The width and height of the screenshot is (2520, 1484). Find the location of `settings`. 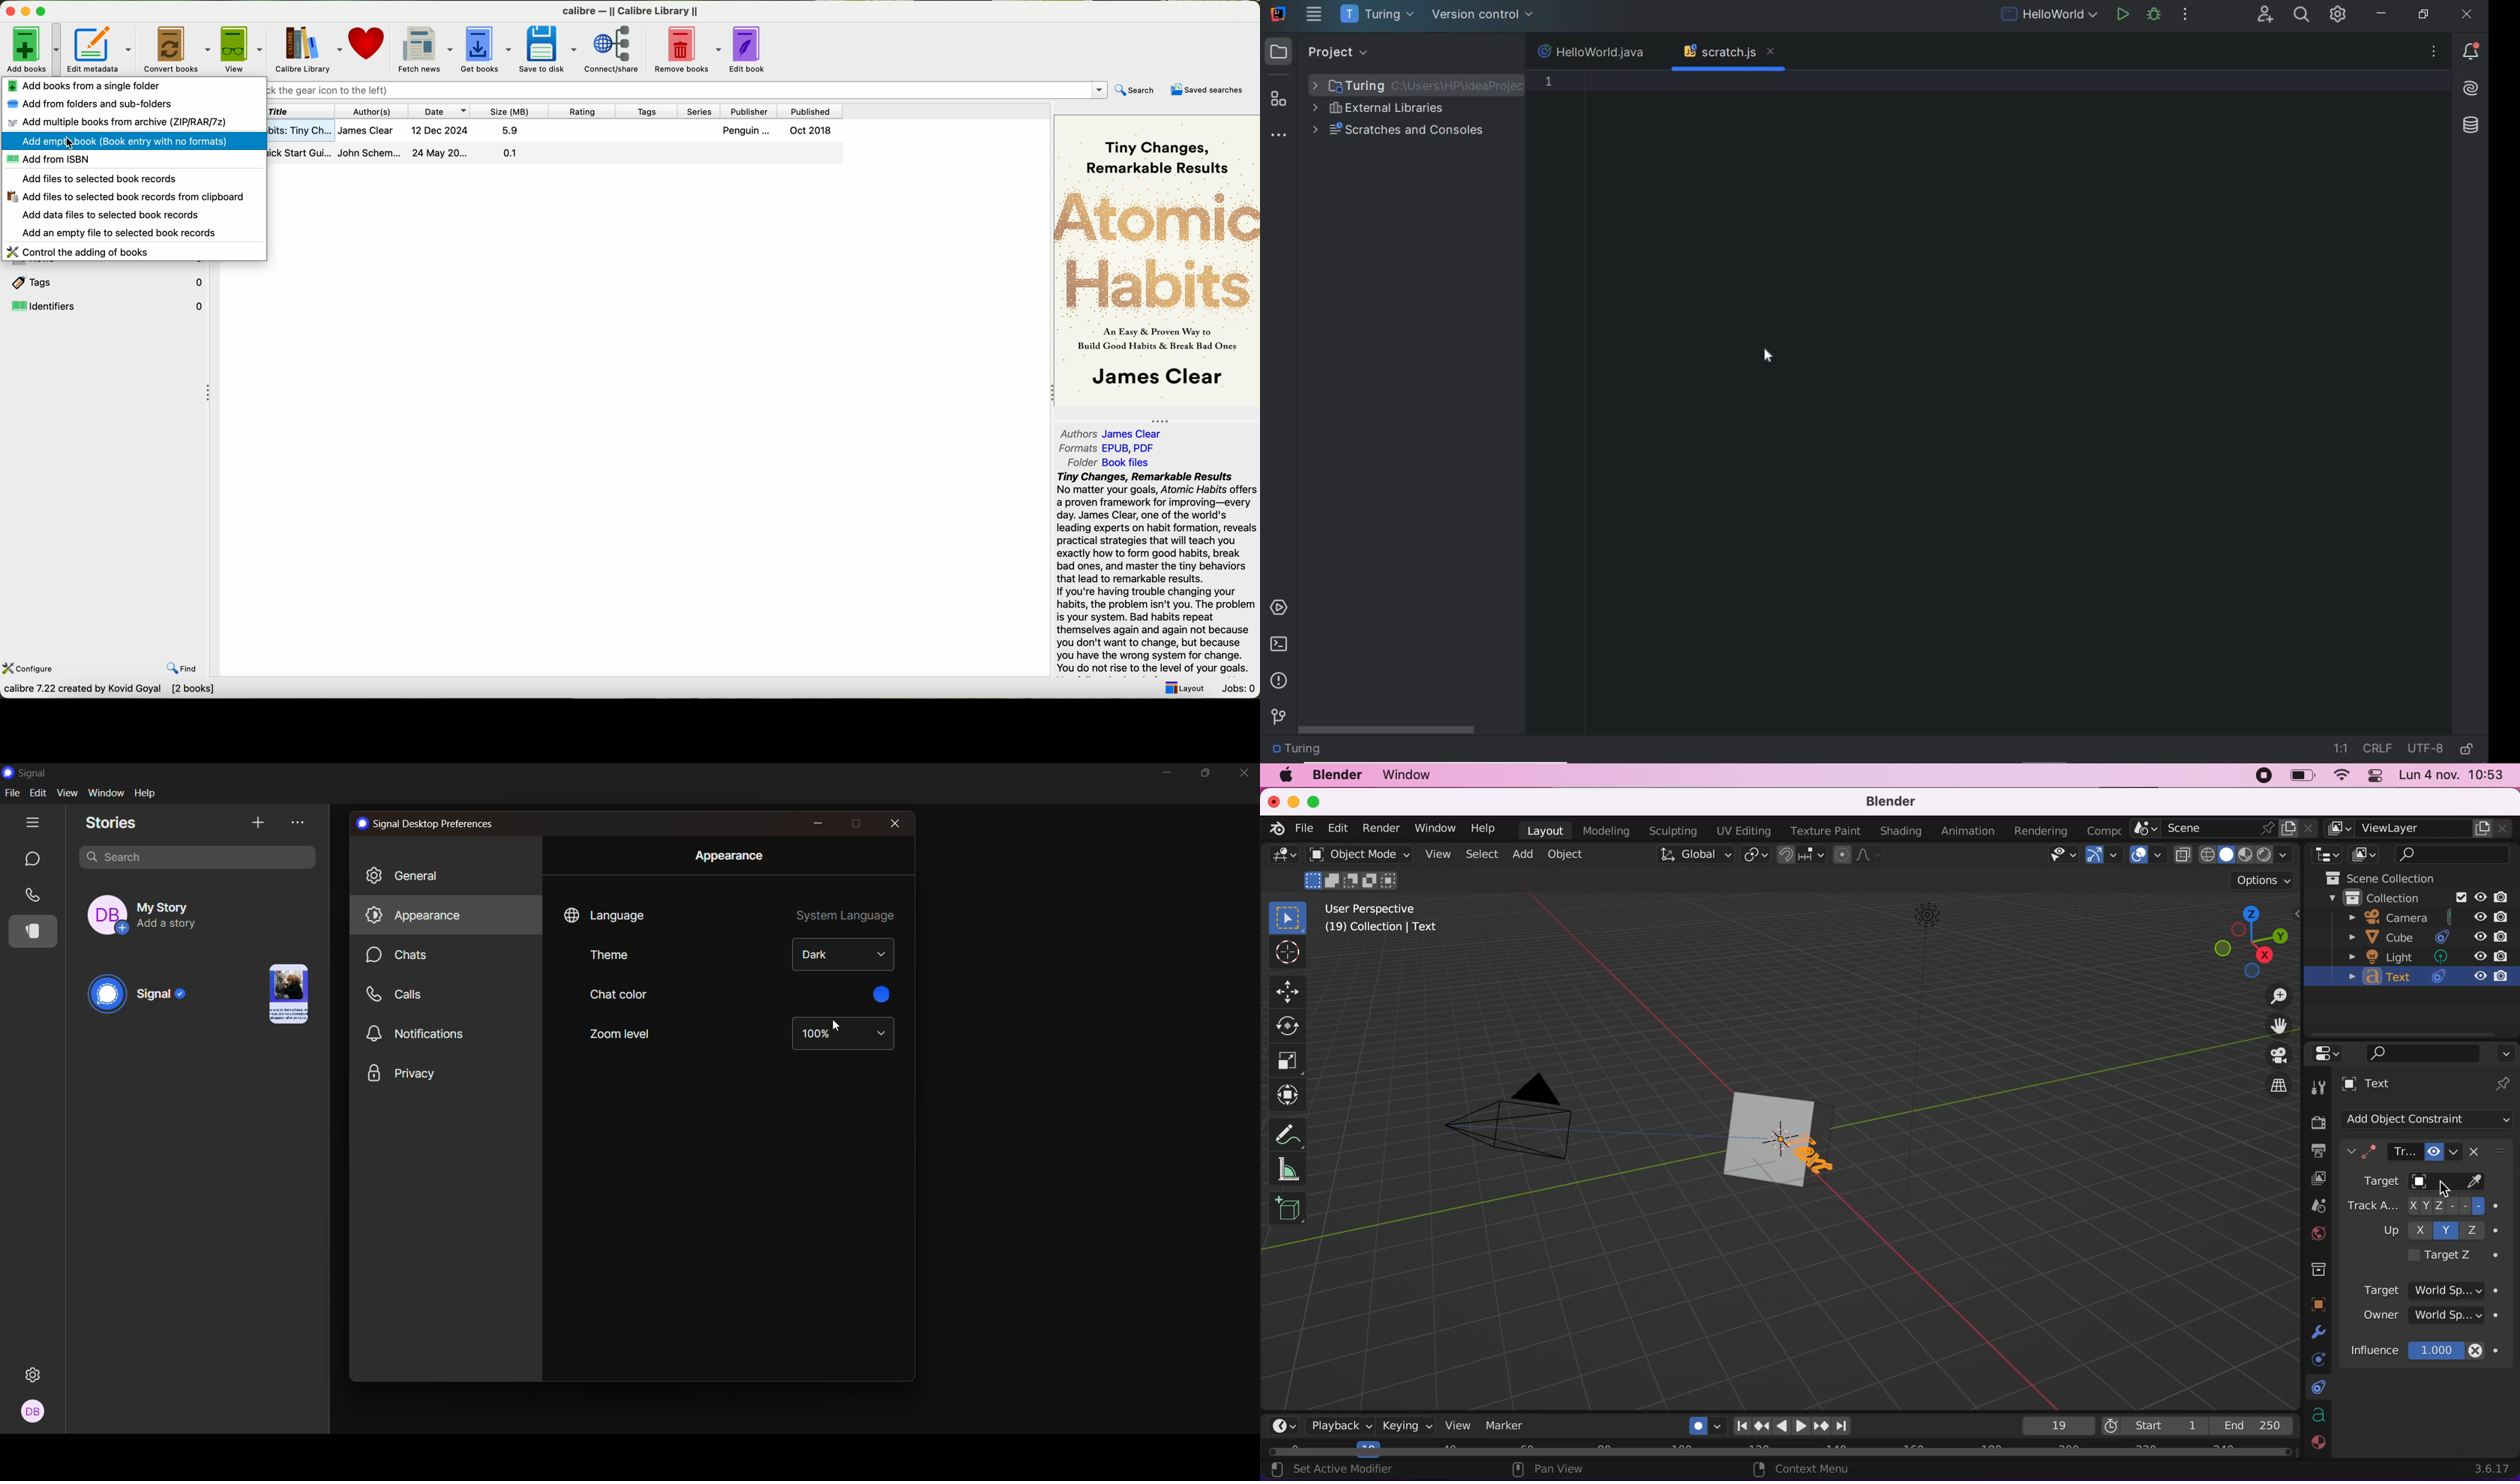

settings is located at coordinates (38, 1370).